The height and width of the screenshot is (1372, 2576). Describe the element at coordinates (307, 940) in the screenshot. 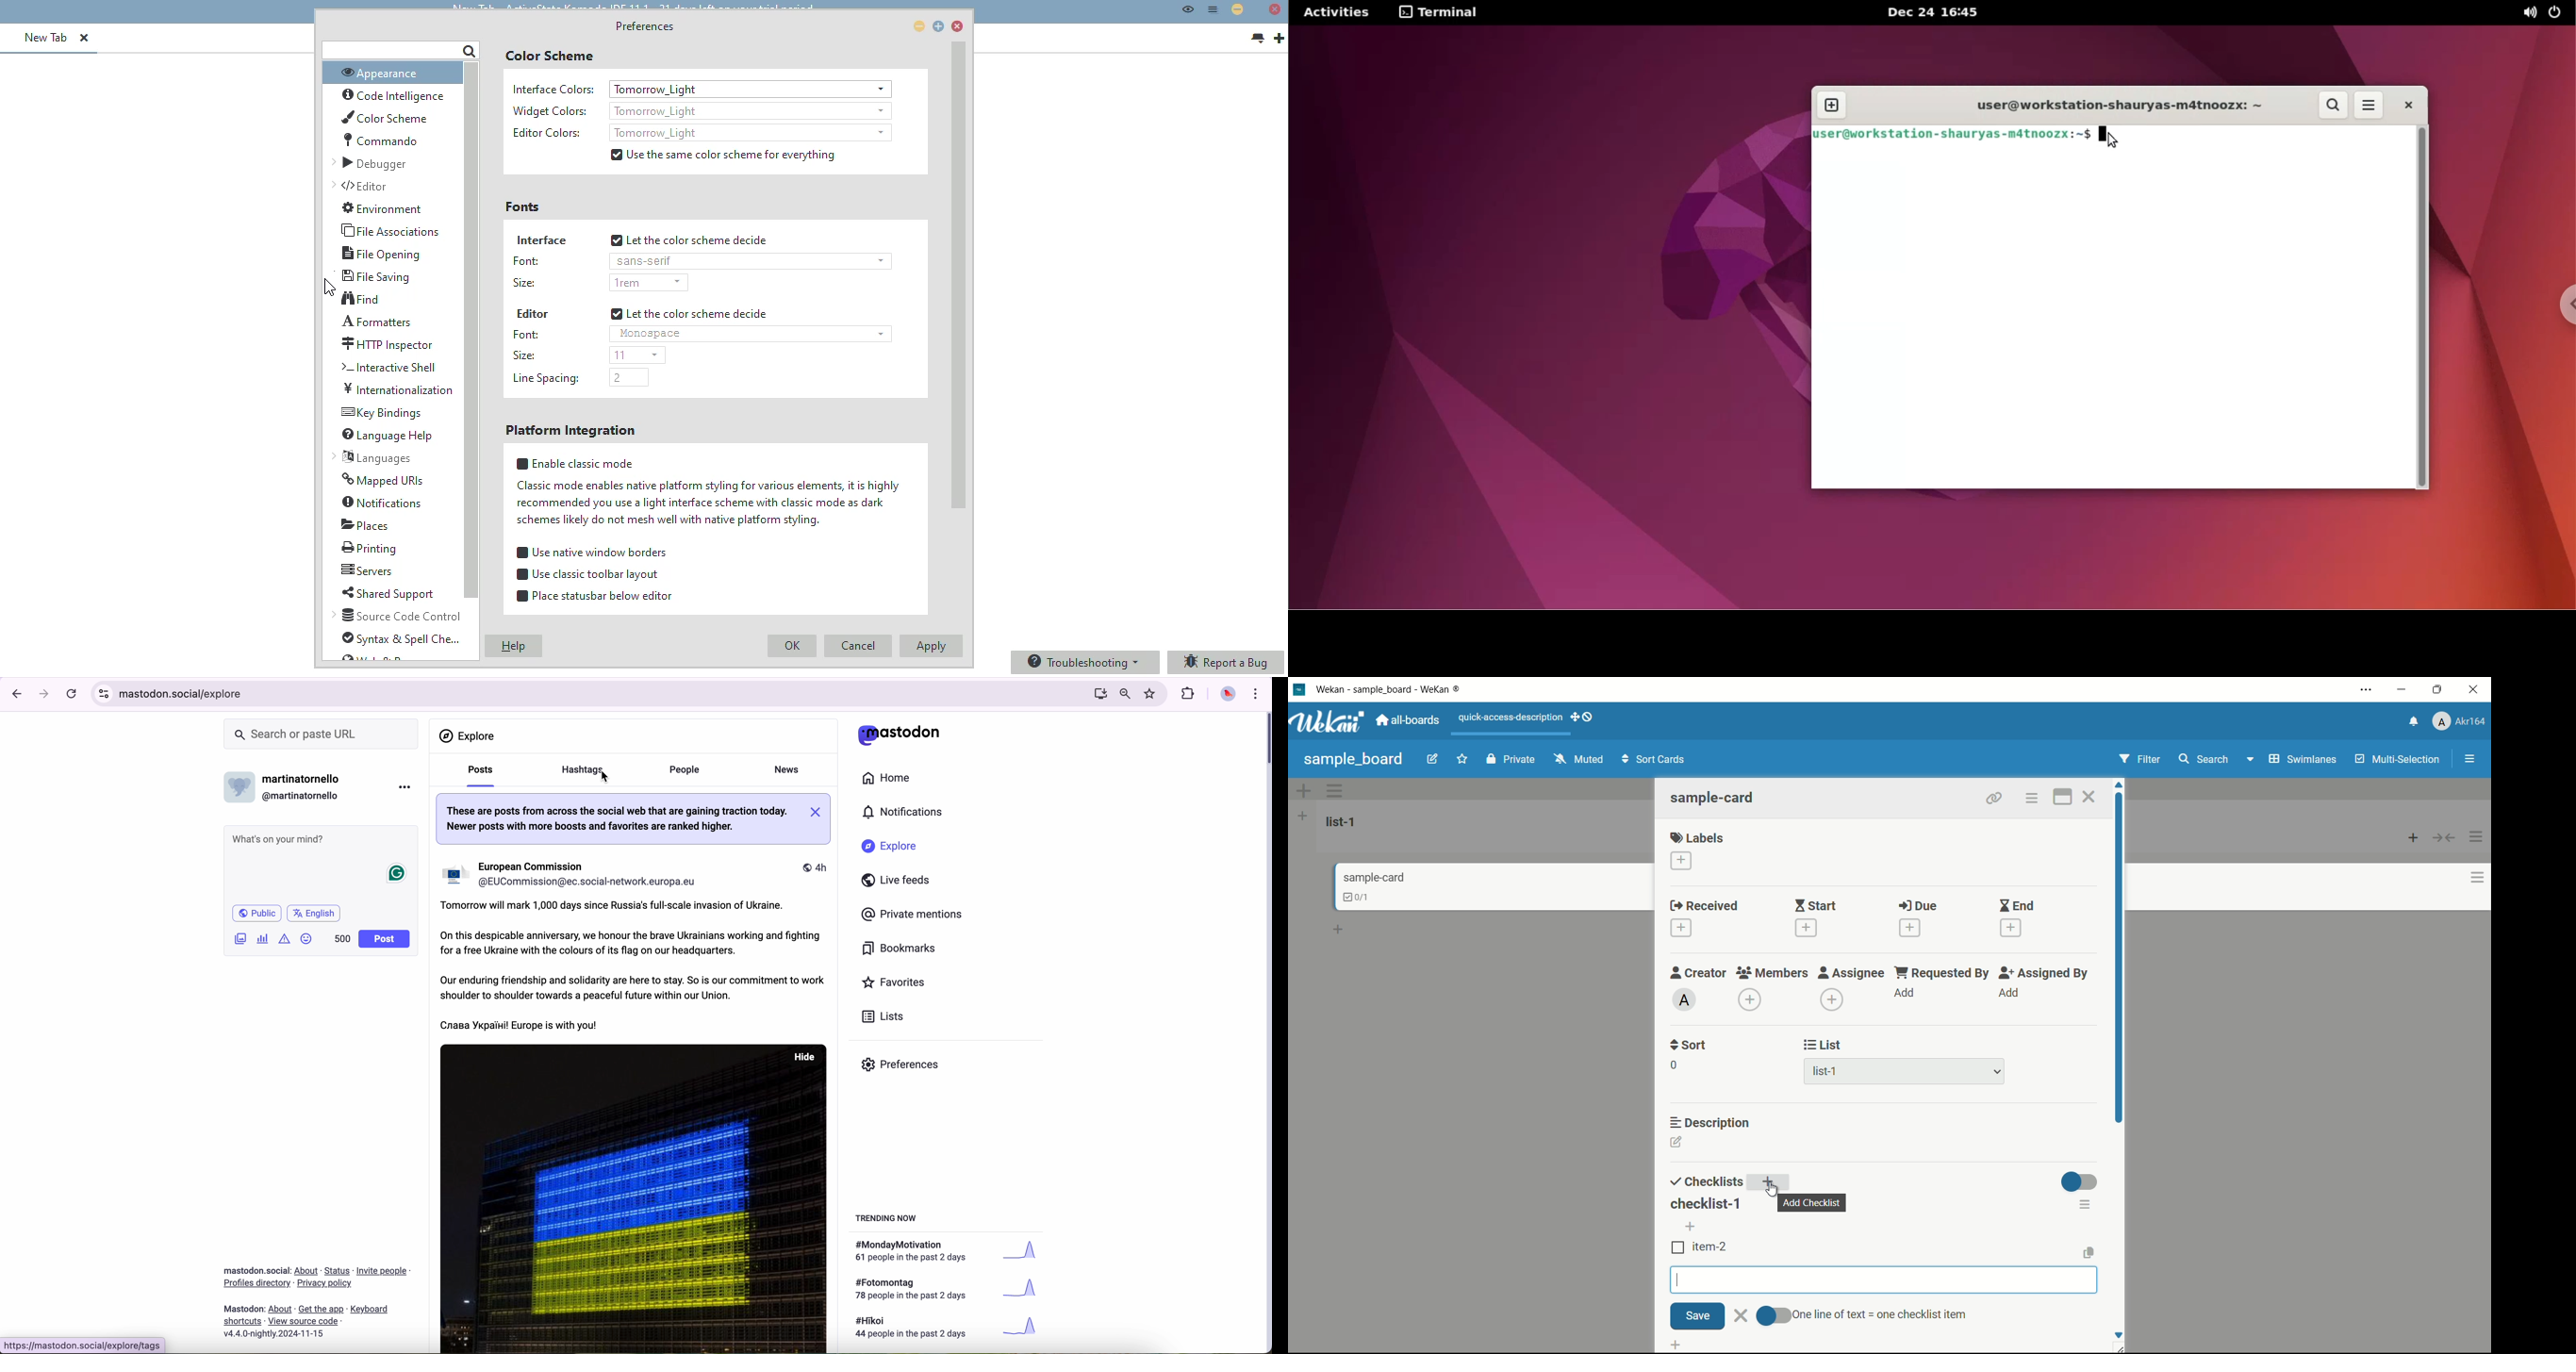

I see `emoji` at that location.